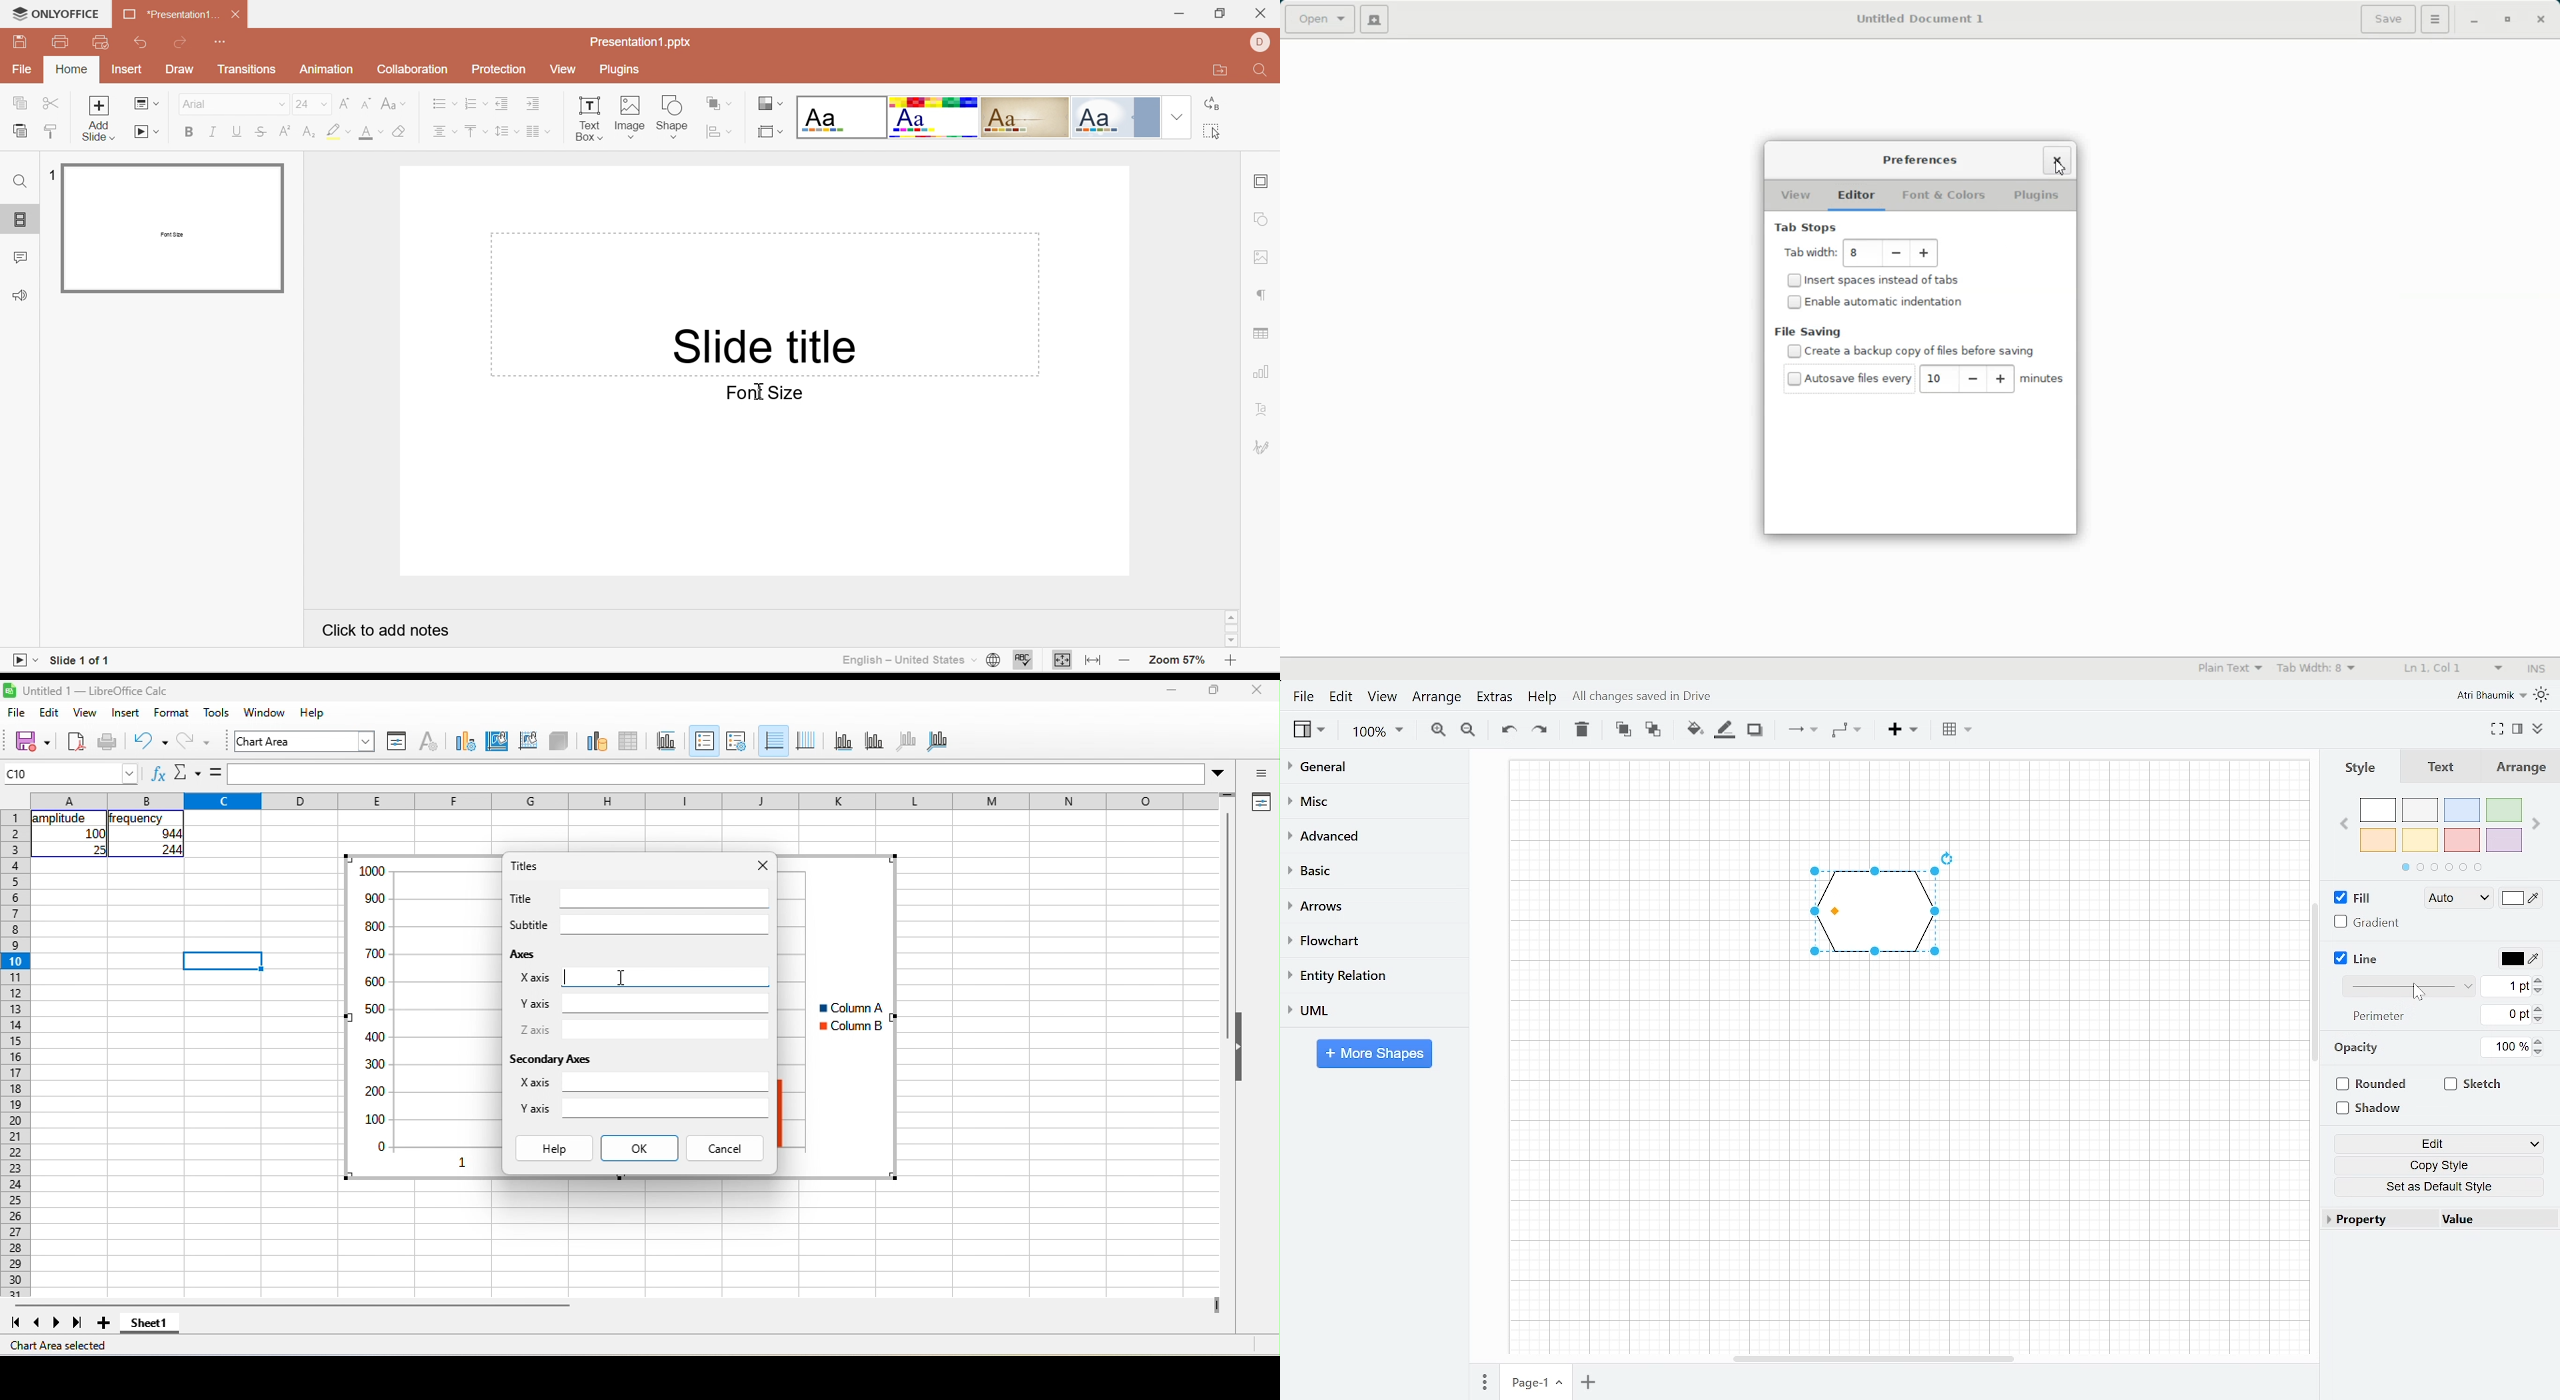  What do you see at coordinates (1366, 938) in the screenshot?
I see ` Flow chart` at bounding box center [1366, 938].